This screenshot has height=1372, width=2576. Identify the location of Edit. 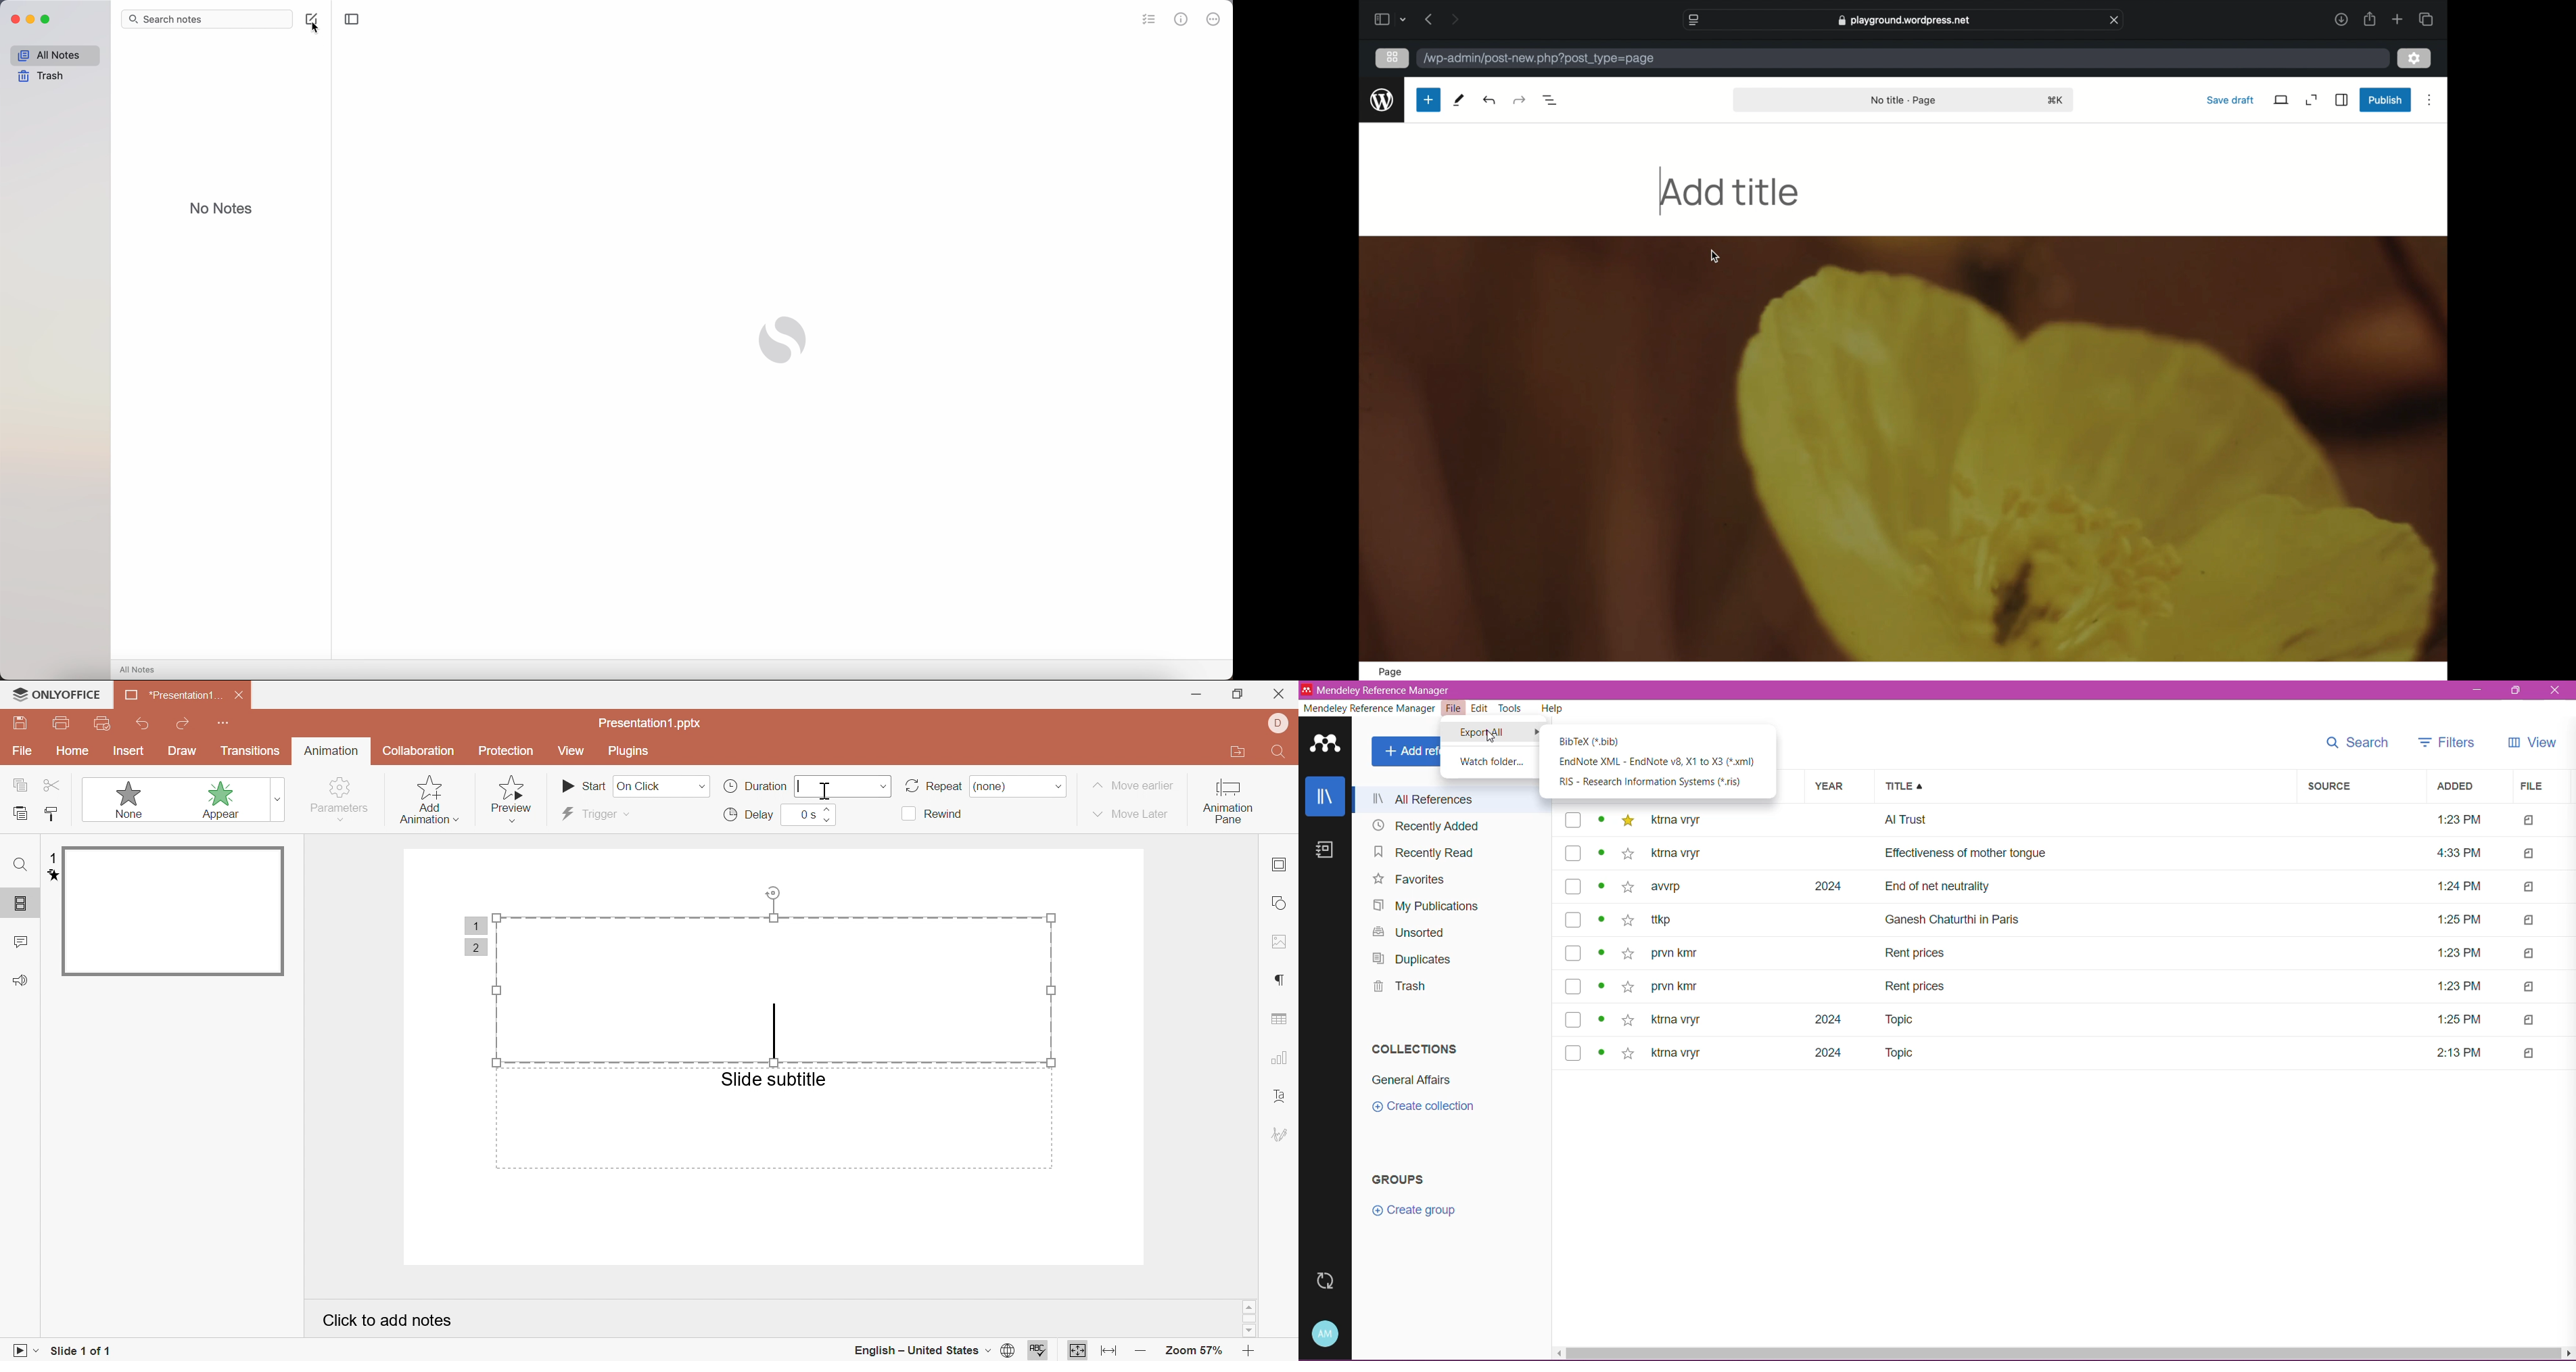
(1481, 708).